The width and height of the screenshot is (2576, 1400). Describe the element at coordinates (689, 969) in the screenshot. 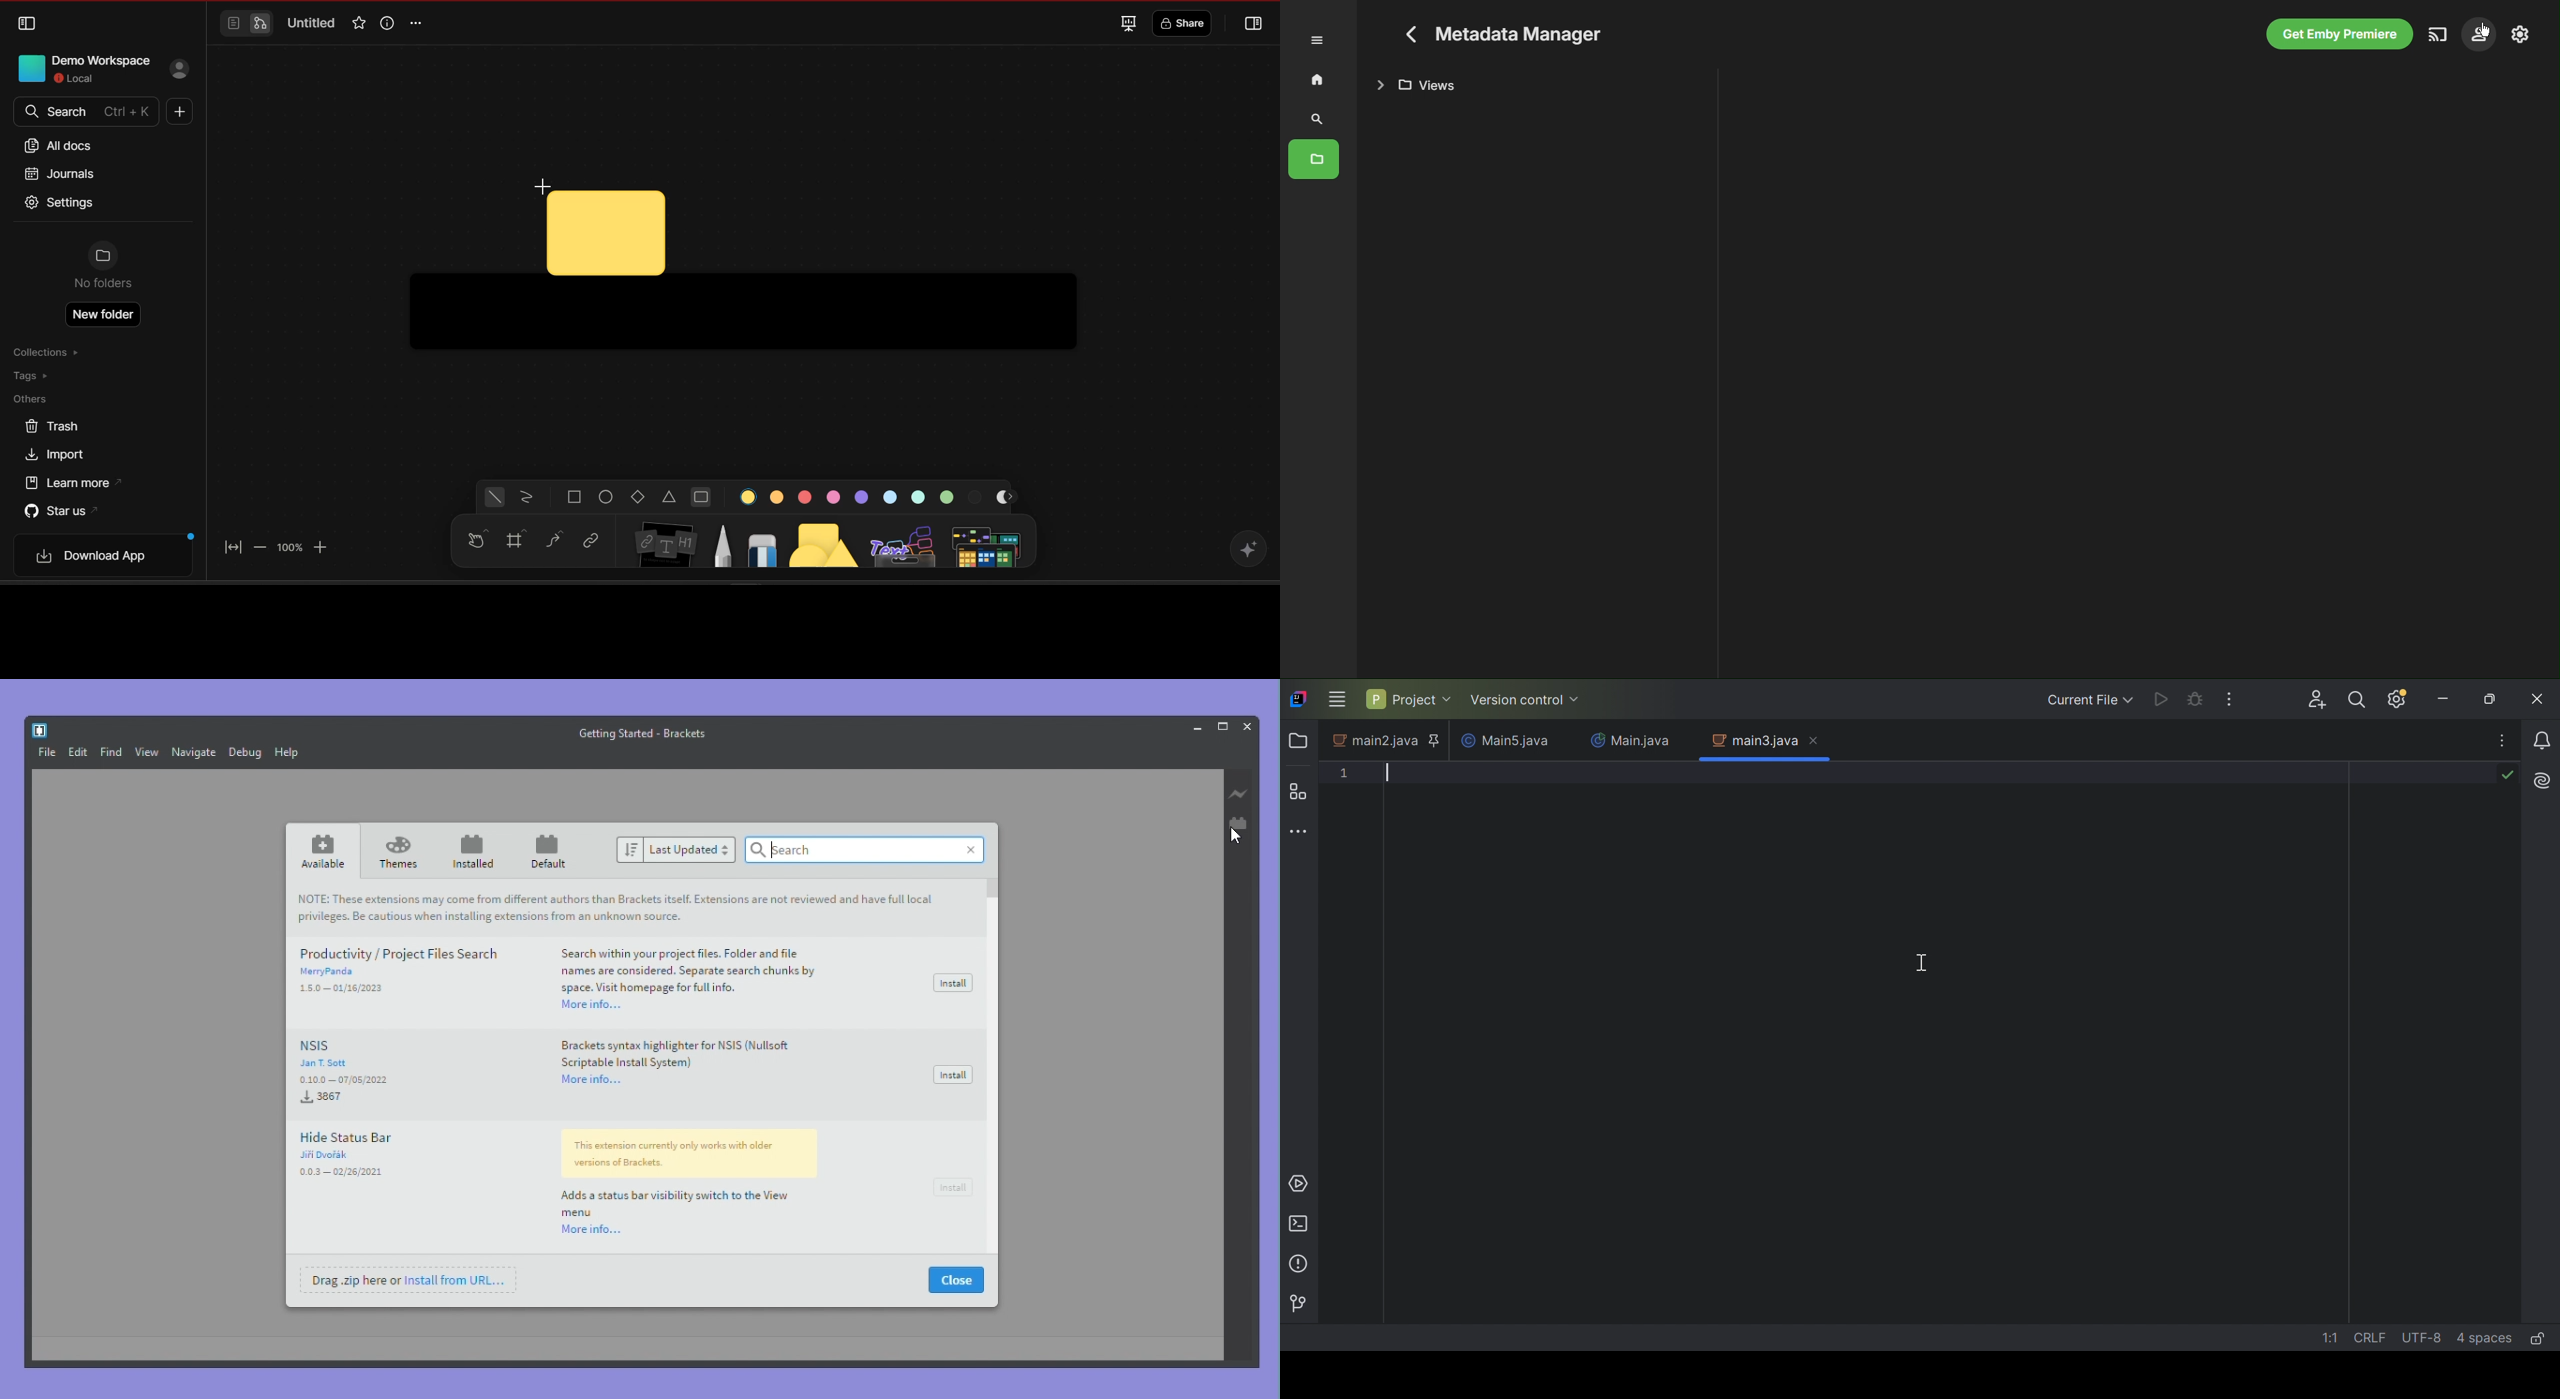

I see `Search within your project files, folders and file folders` at that location.